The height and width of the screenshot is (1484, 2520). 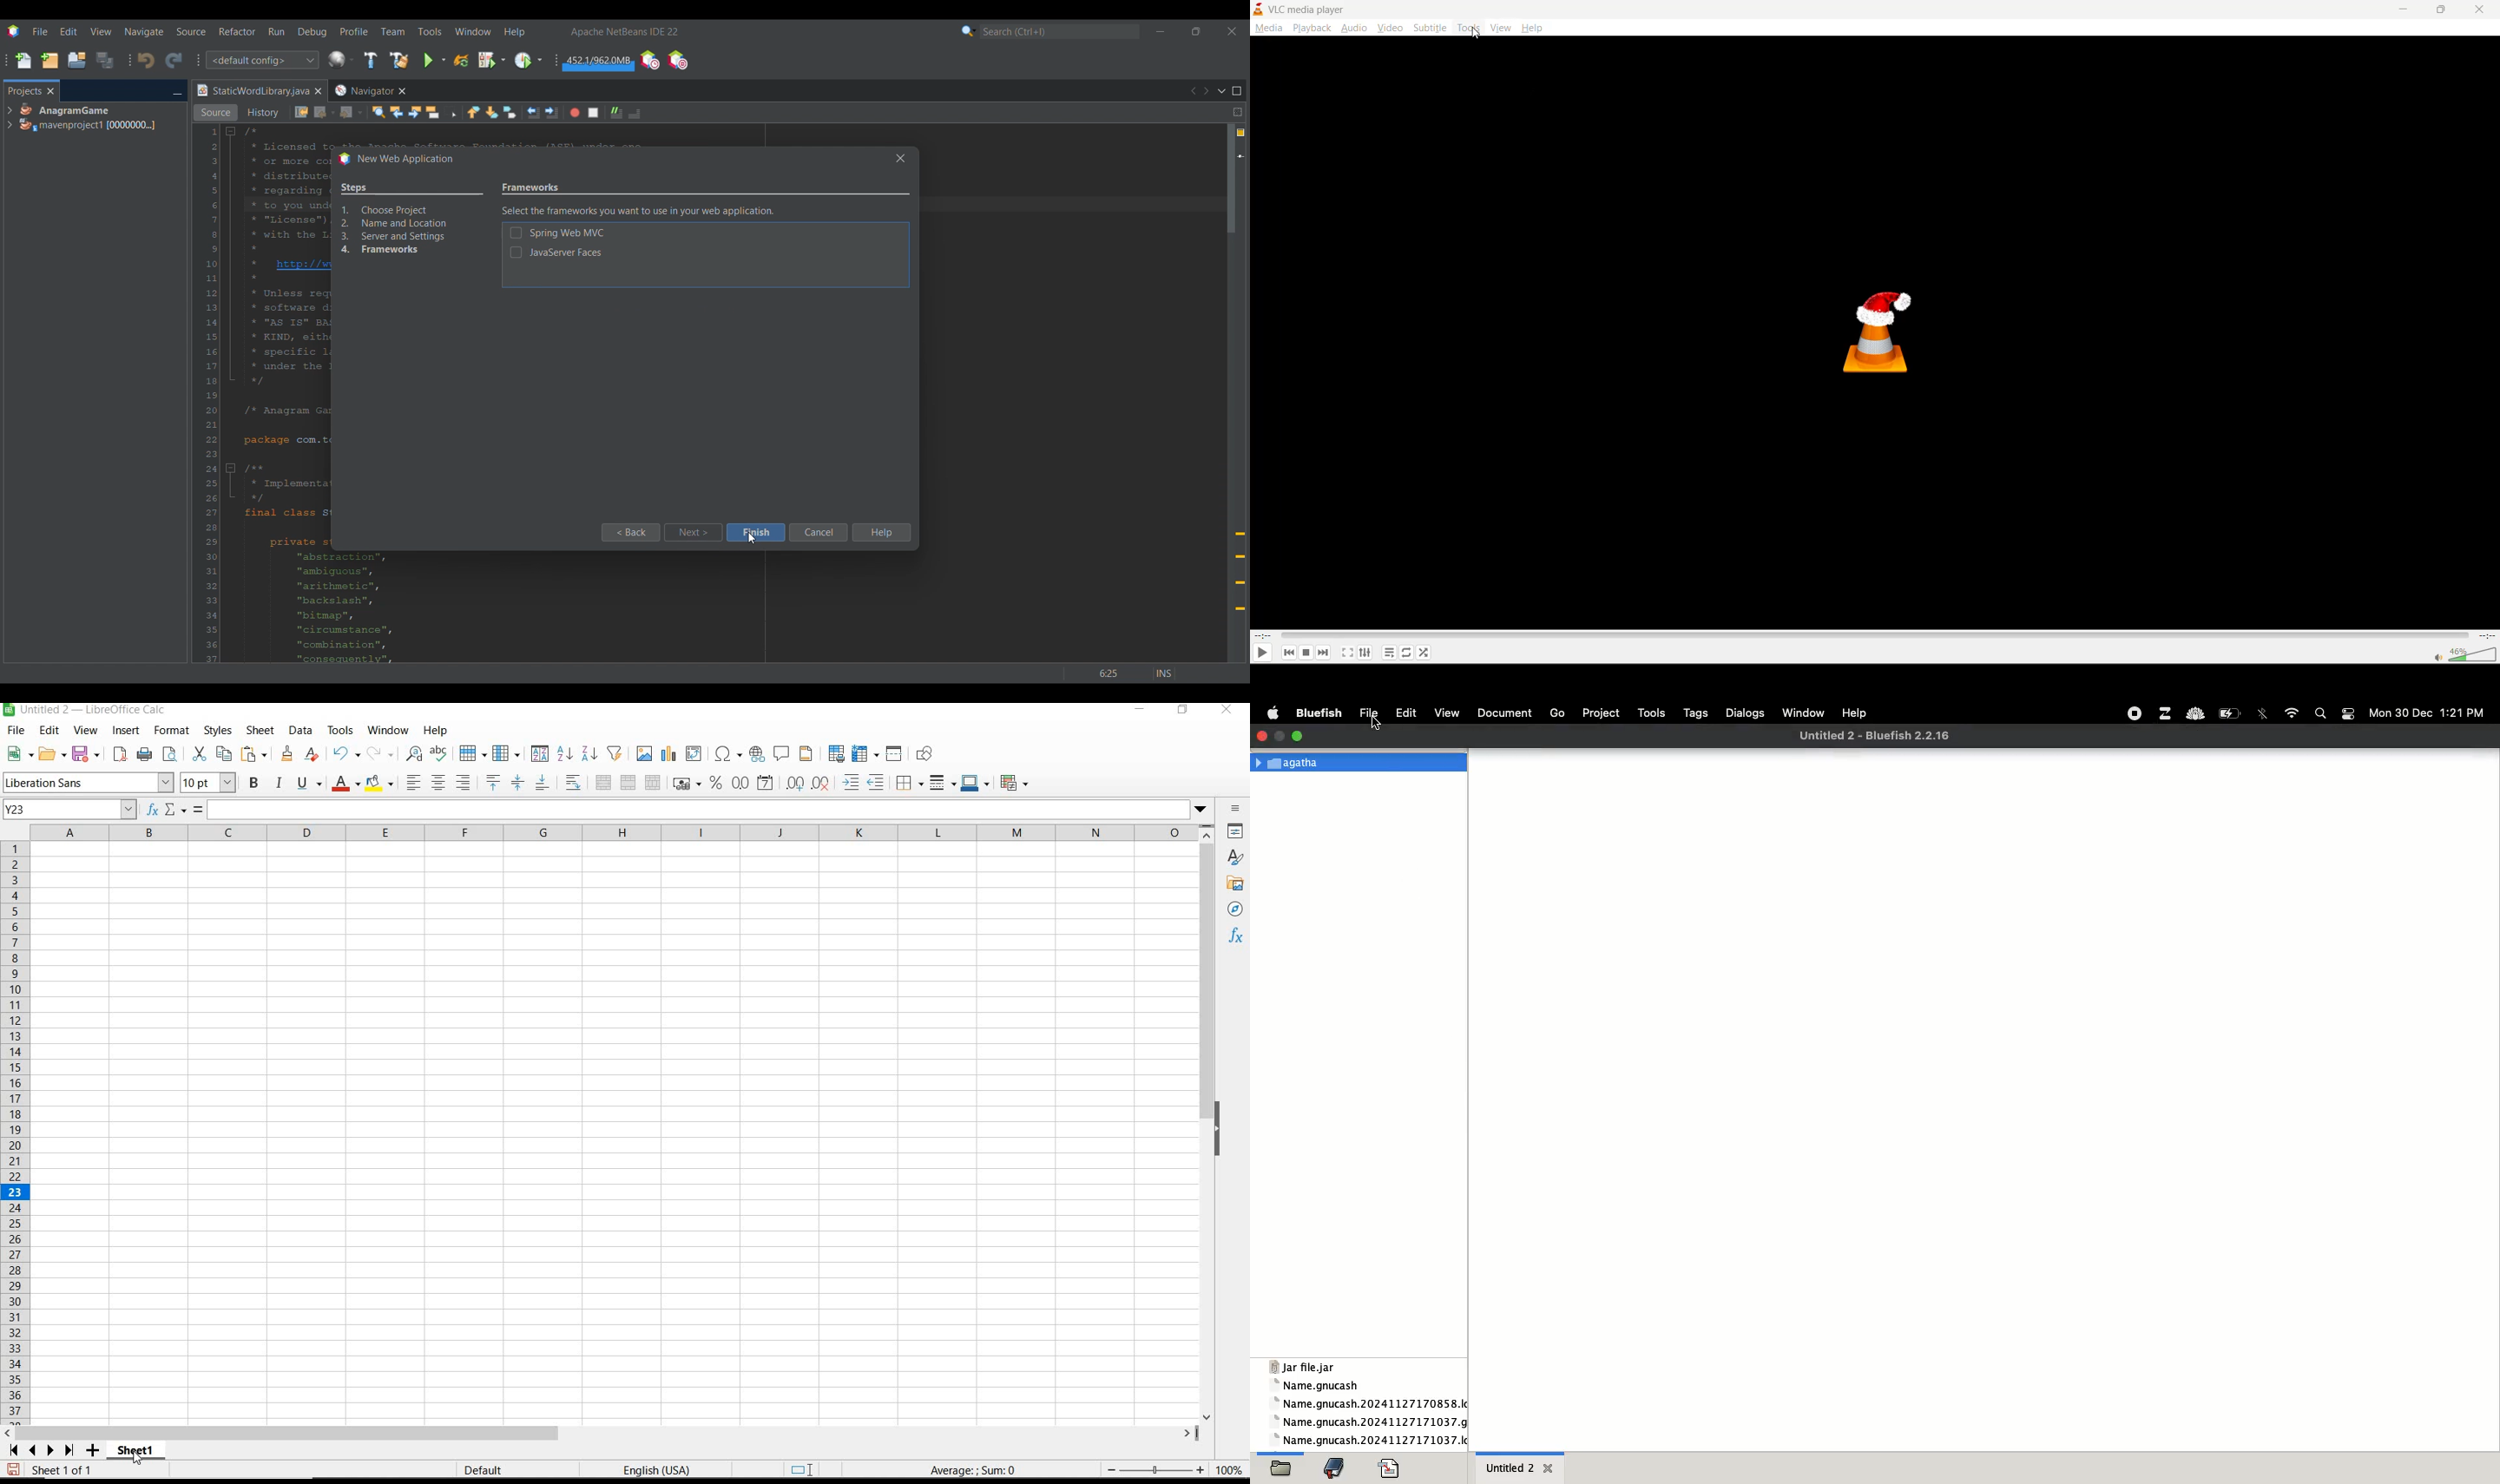 What do you see at coordinates (2350, 712) in the screenshot?
I see `notification` at bounding box center [2350, 712].